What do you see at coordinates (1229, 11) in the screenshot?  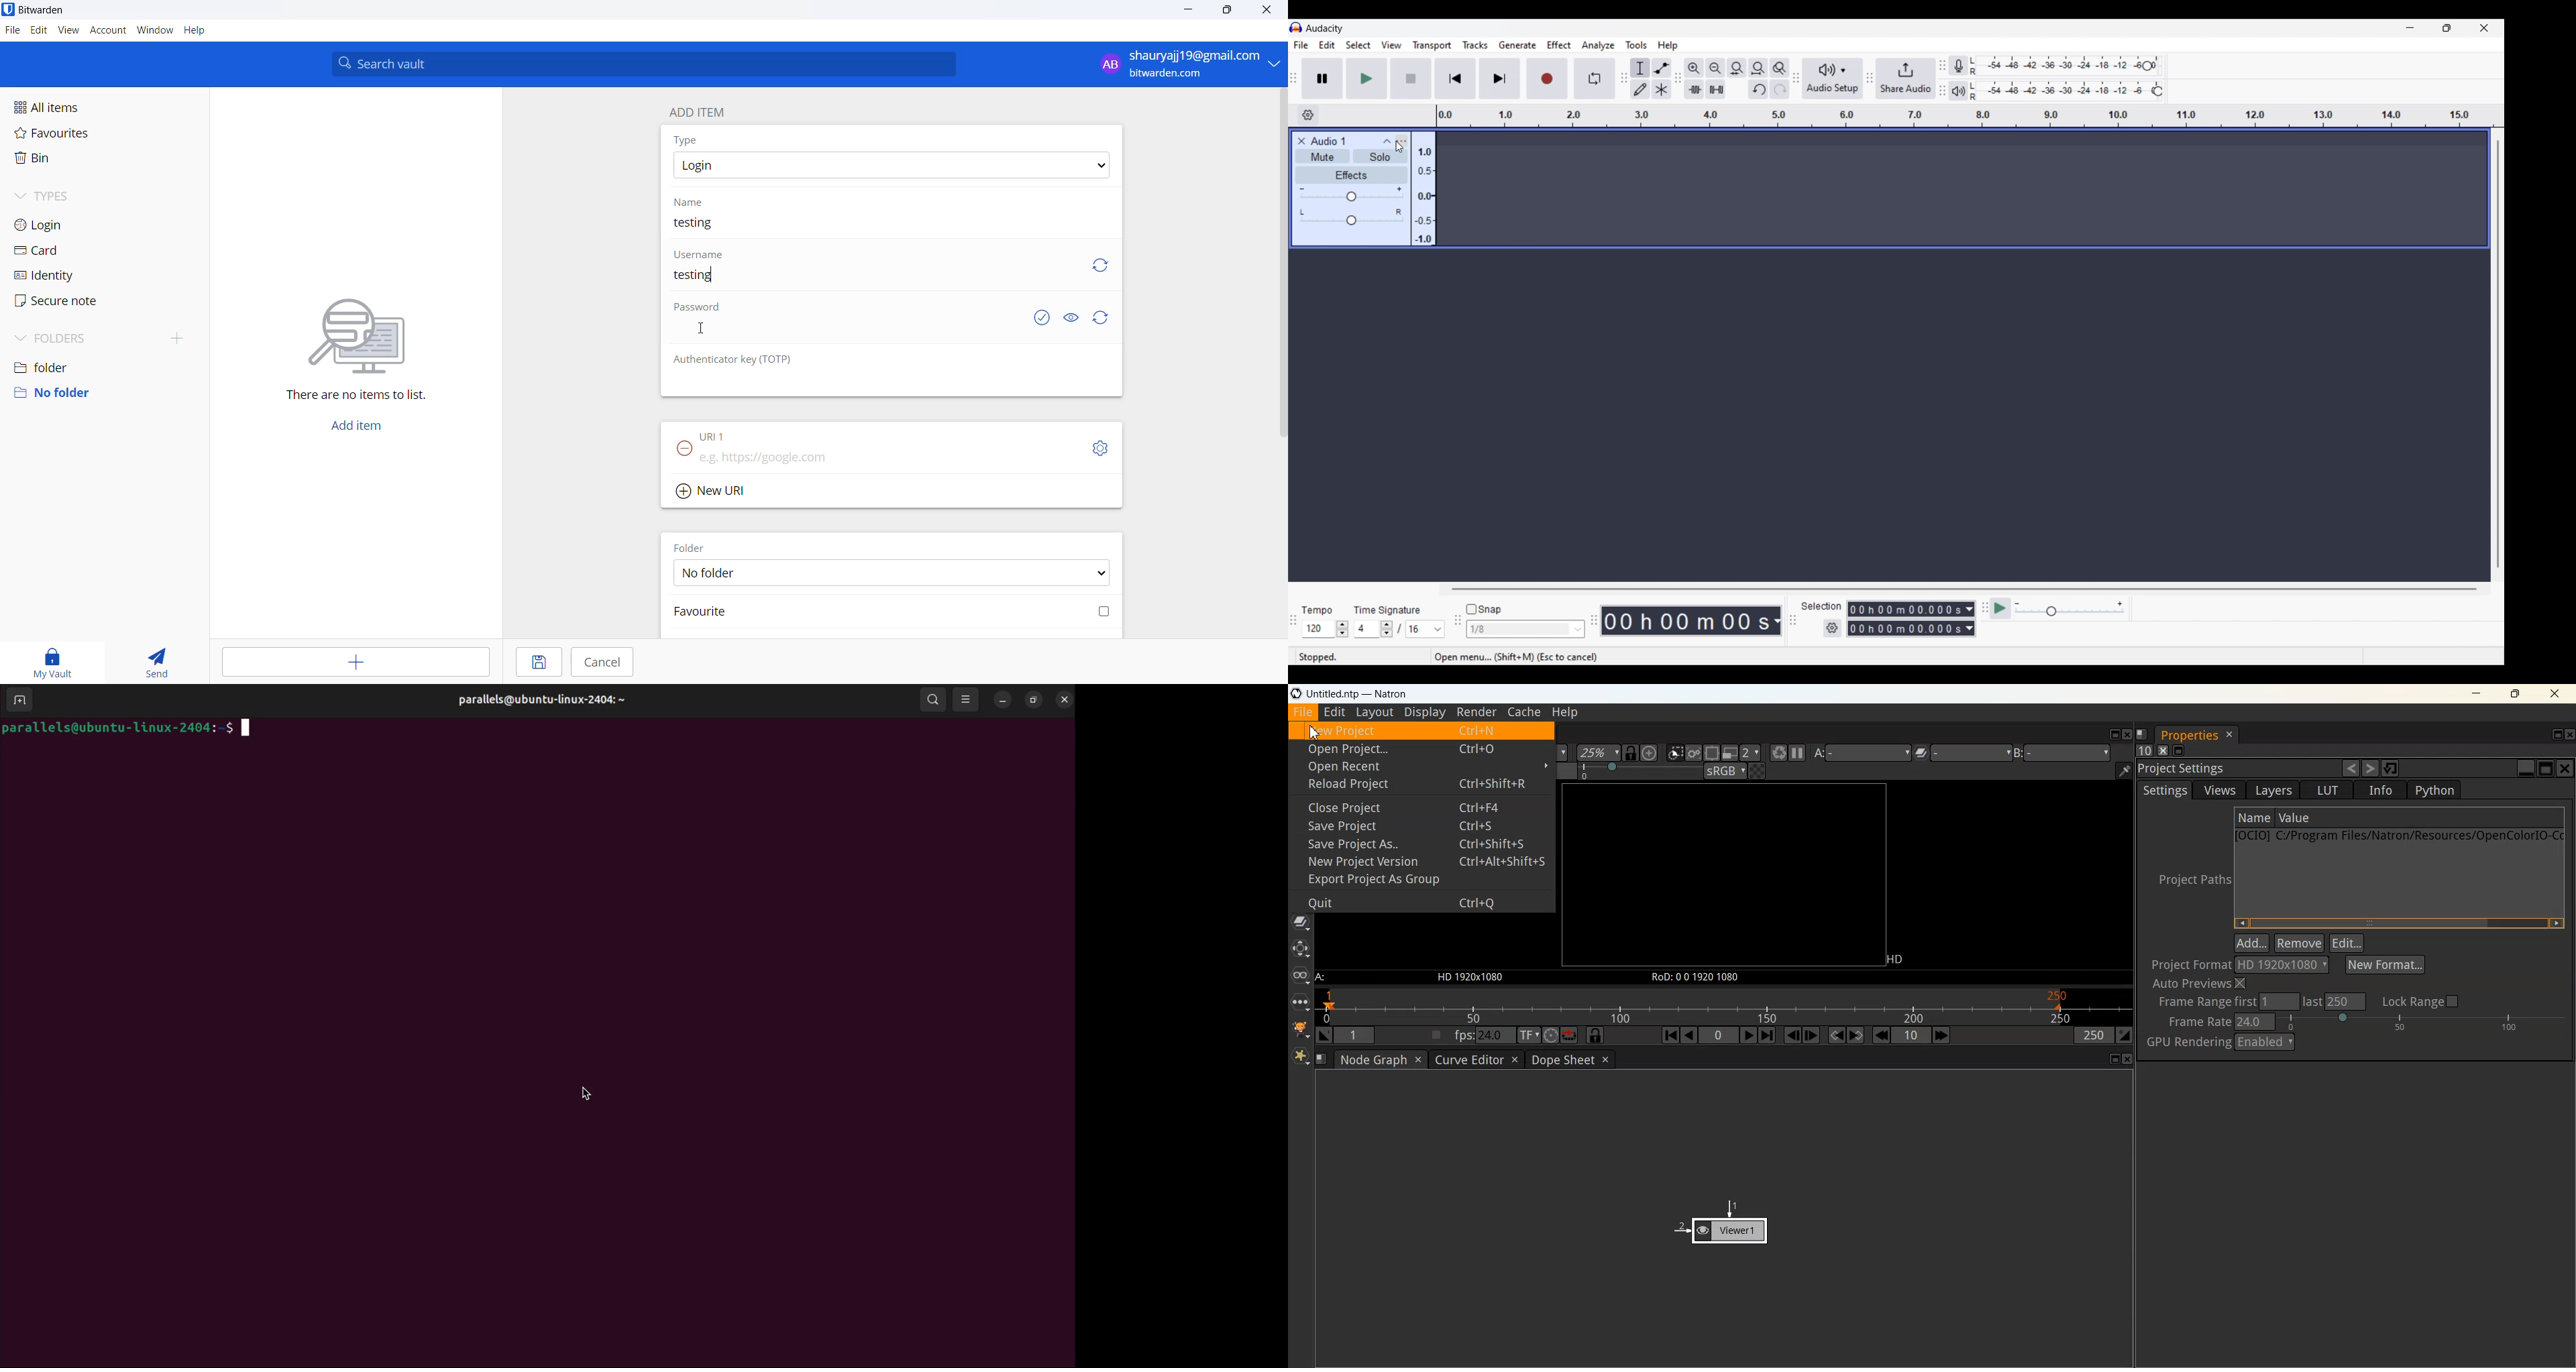 I see `maximize` at bounding box center [1229, 11].